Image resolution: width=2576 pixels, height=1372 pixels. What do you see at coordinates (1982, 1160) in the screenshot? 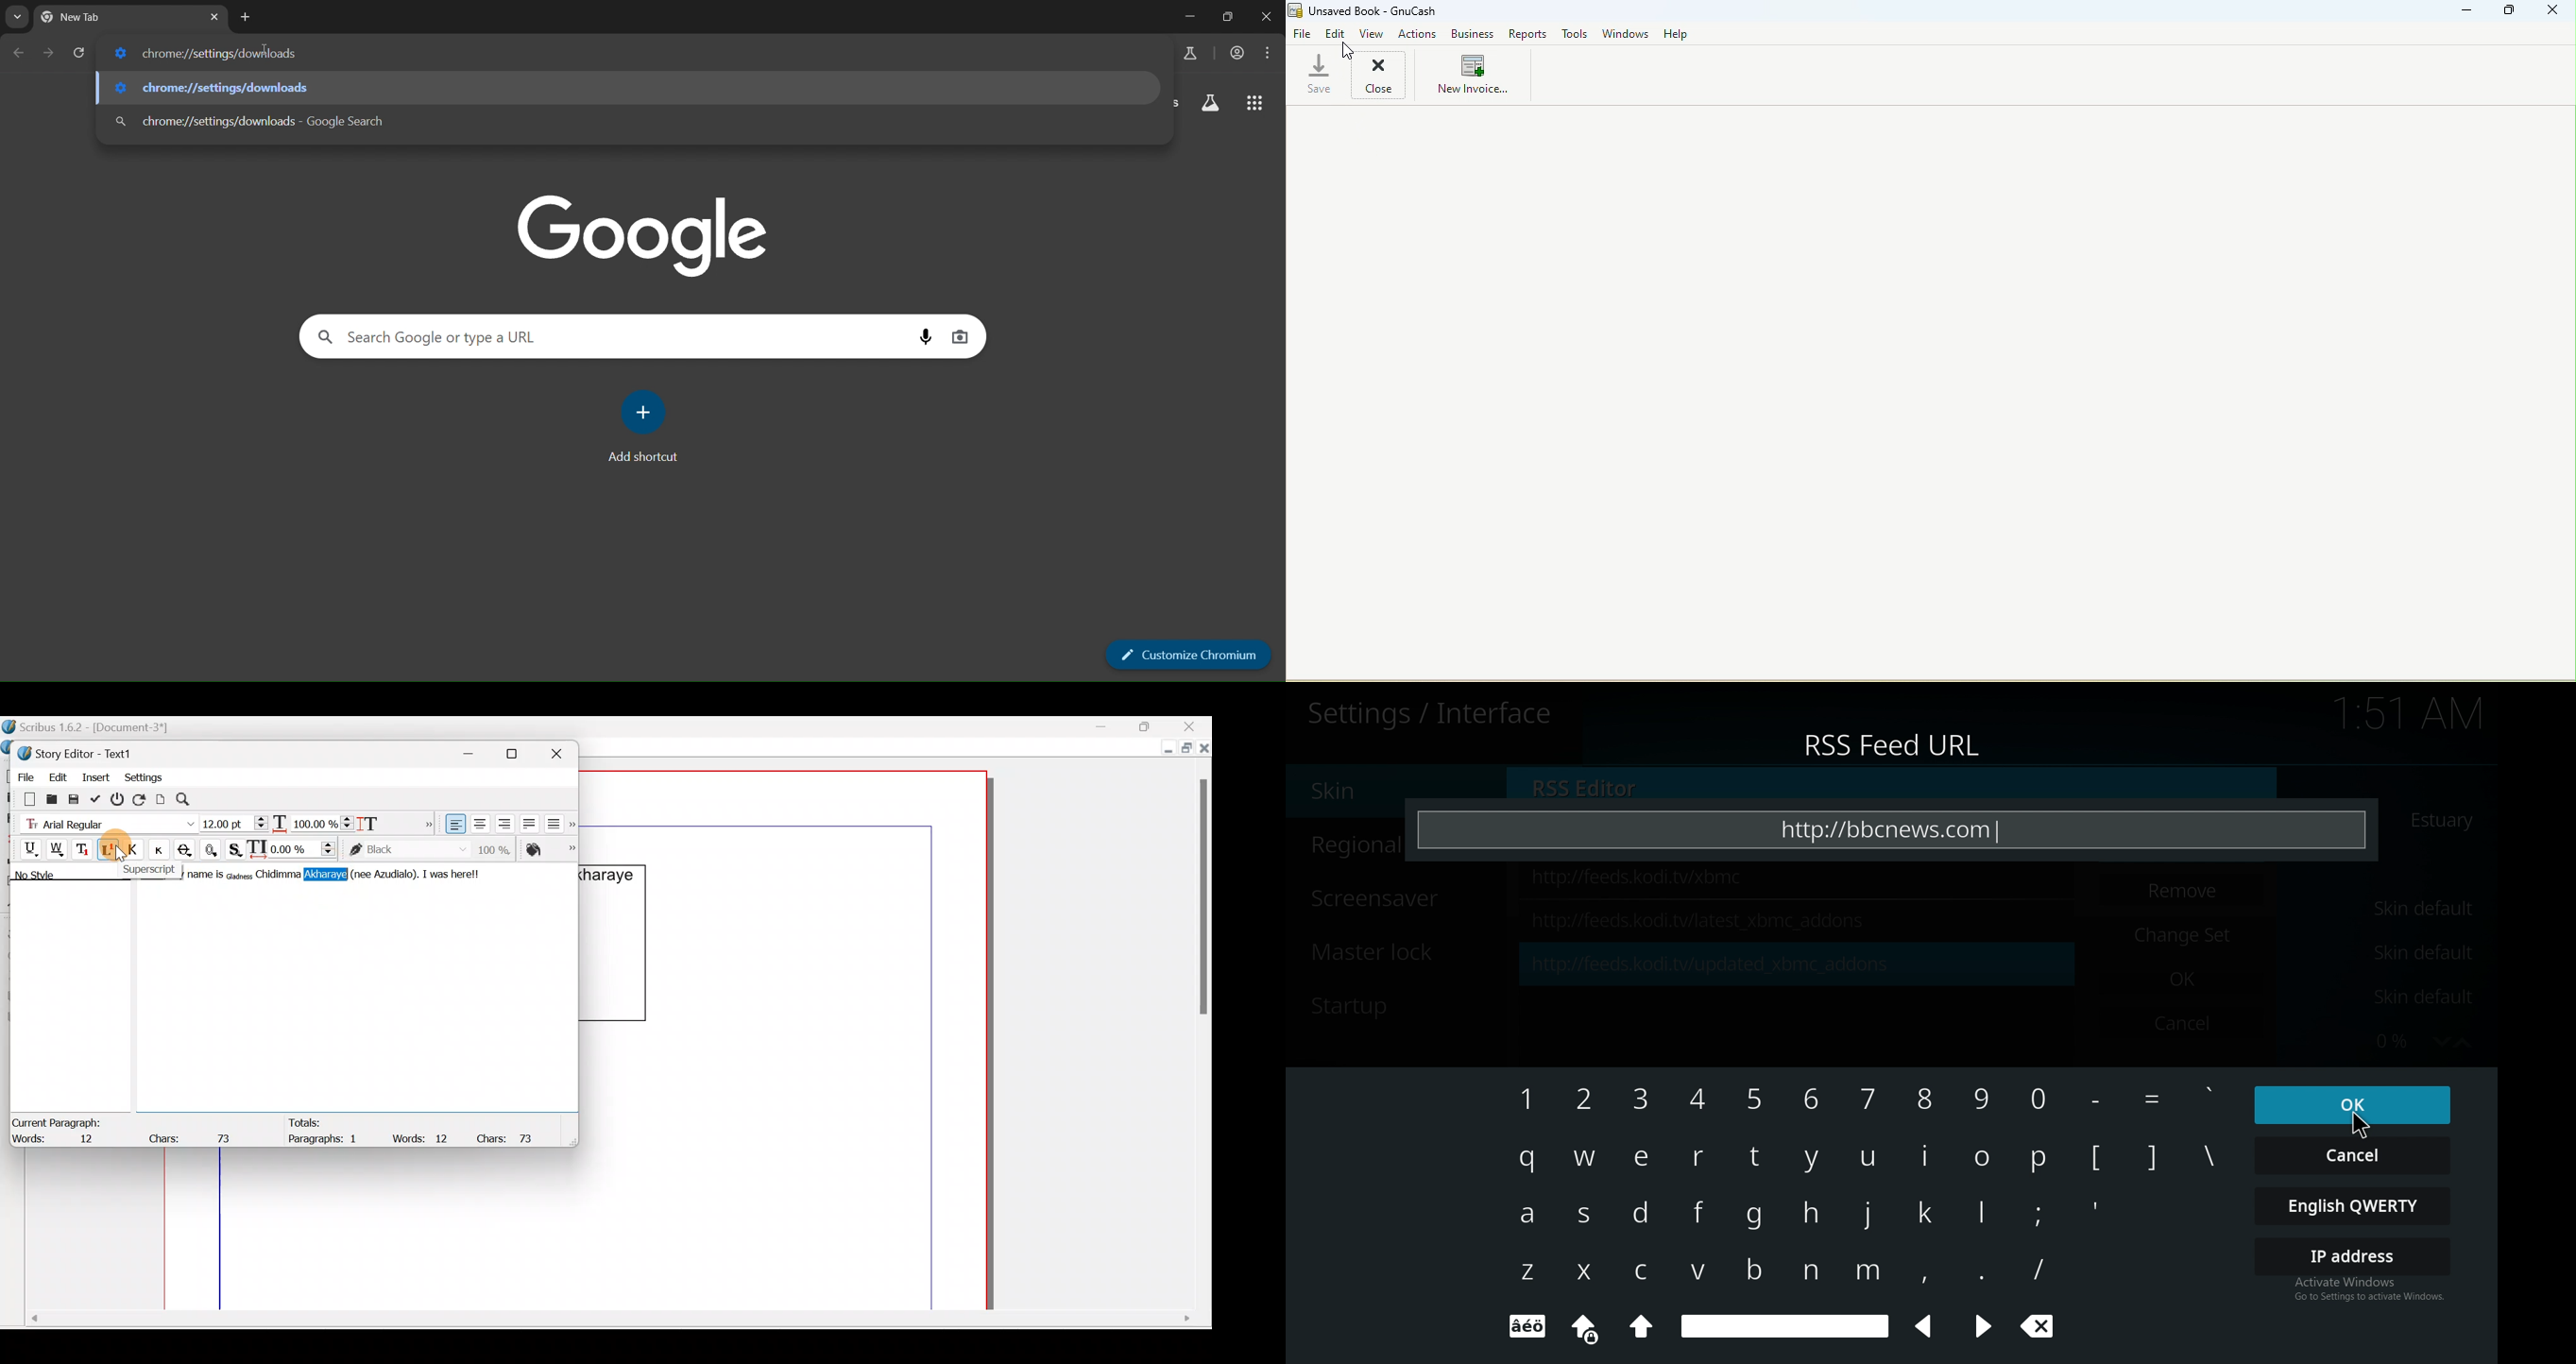
I see `keyboard Input` at bounding box center [1982, 1160].